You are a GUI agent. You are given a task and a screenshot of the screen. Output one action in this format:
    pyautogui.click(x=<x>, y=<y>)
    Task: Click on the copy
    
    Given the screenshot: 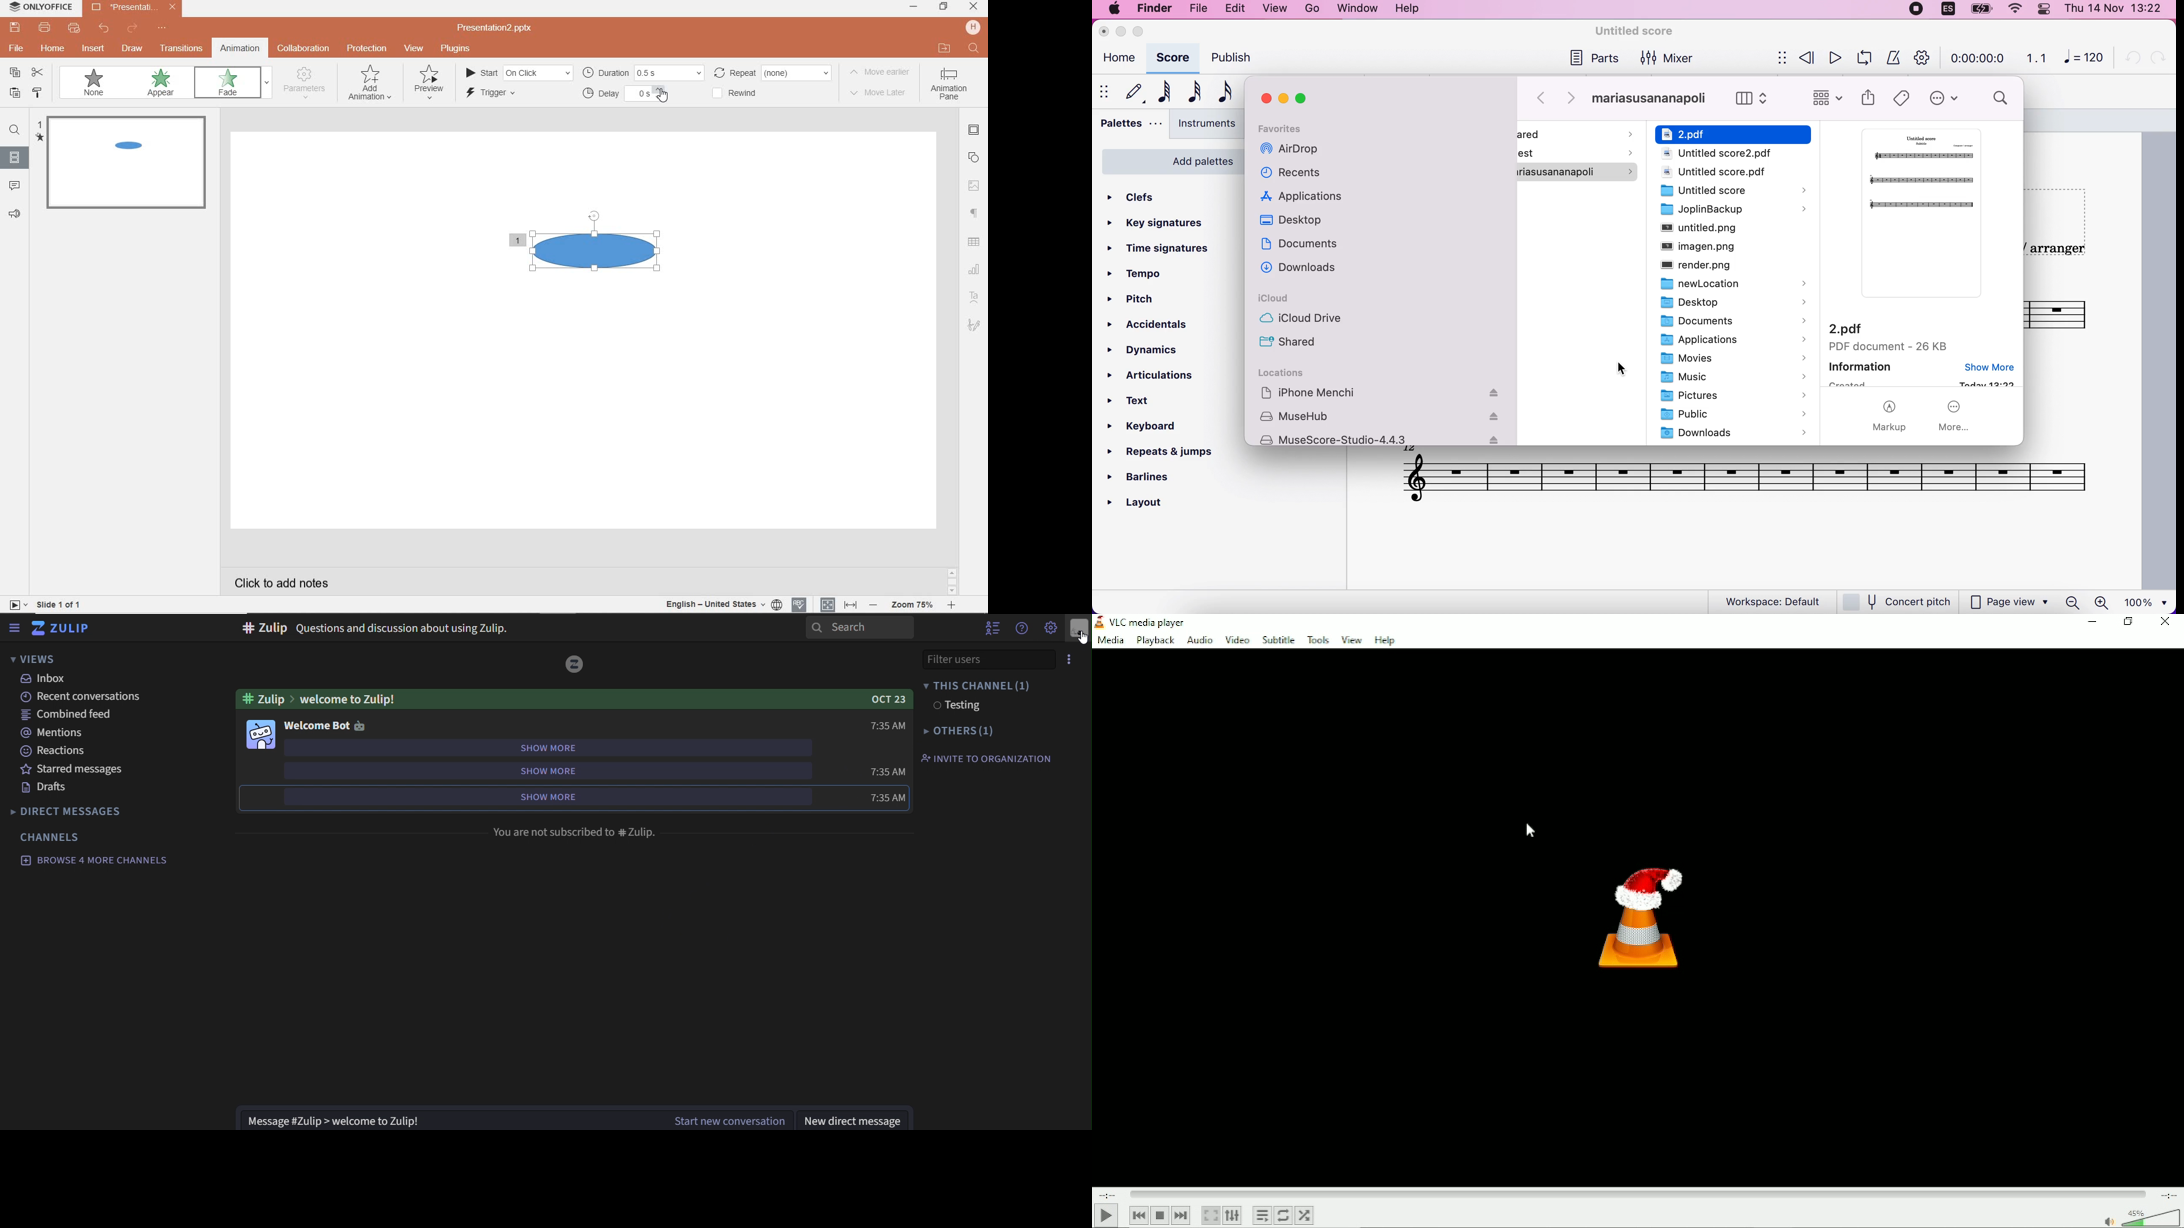 What is the action you would take?
    pyautogui.click(x=15, y=72)
    